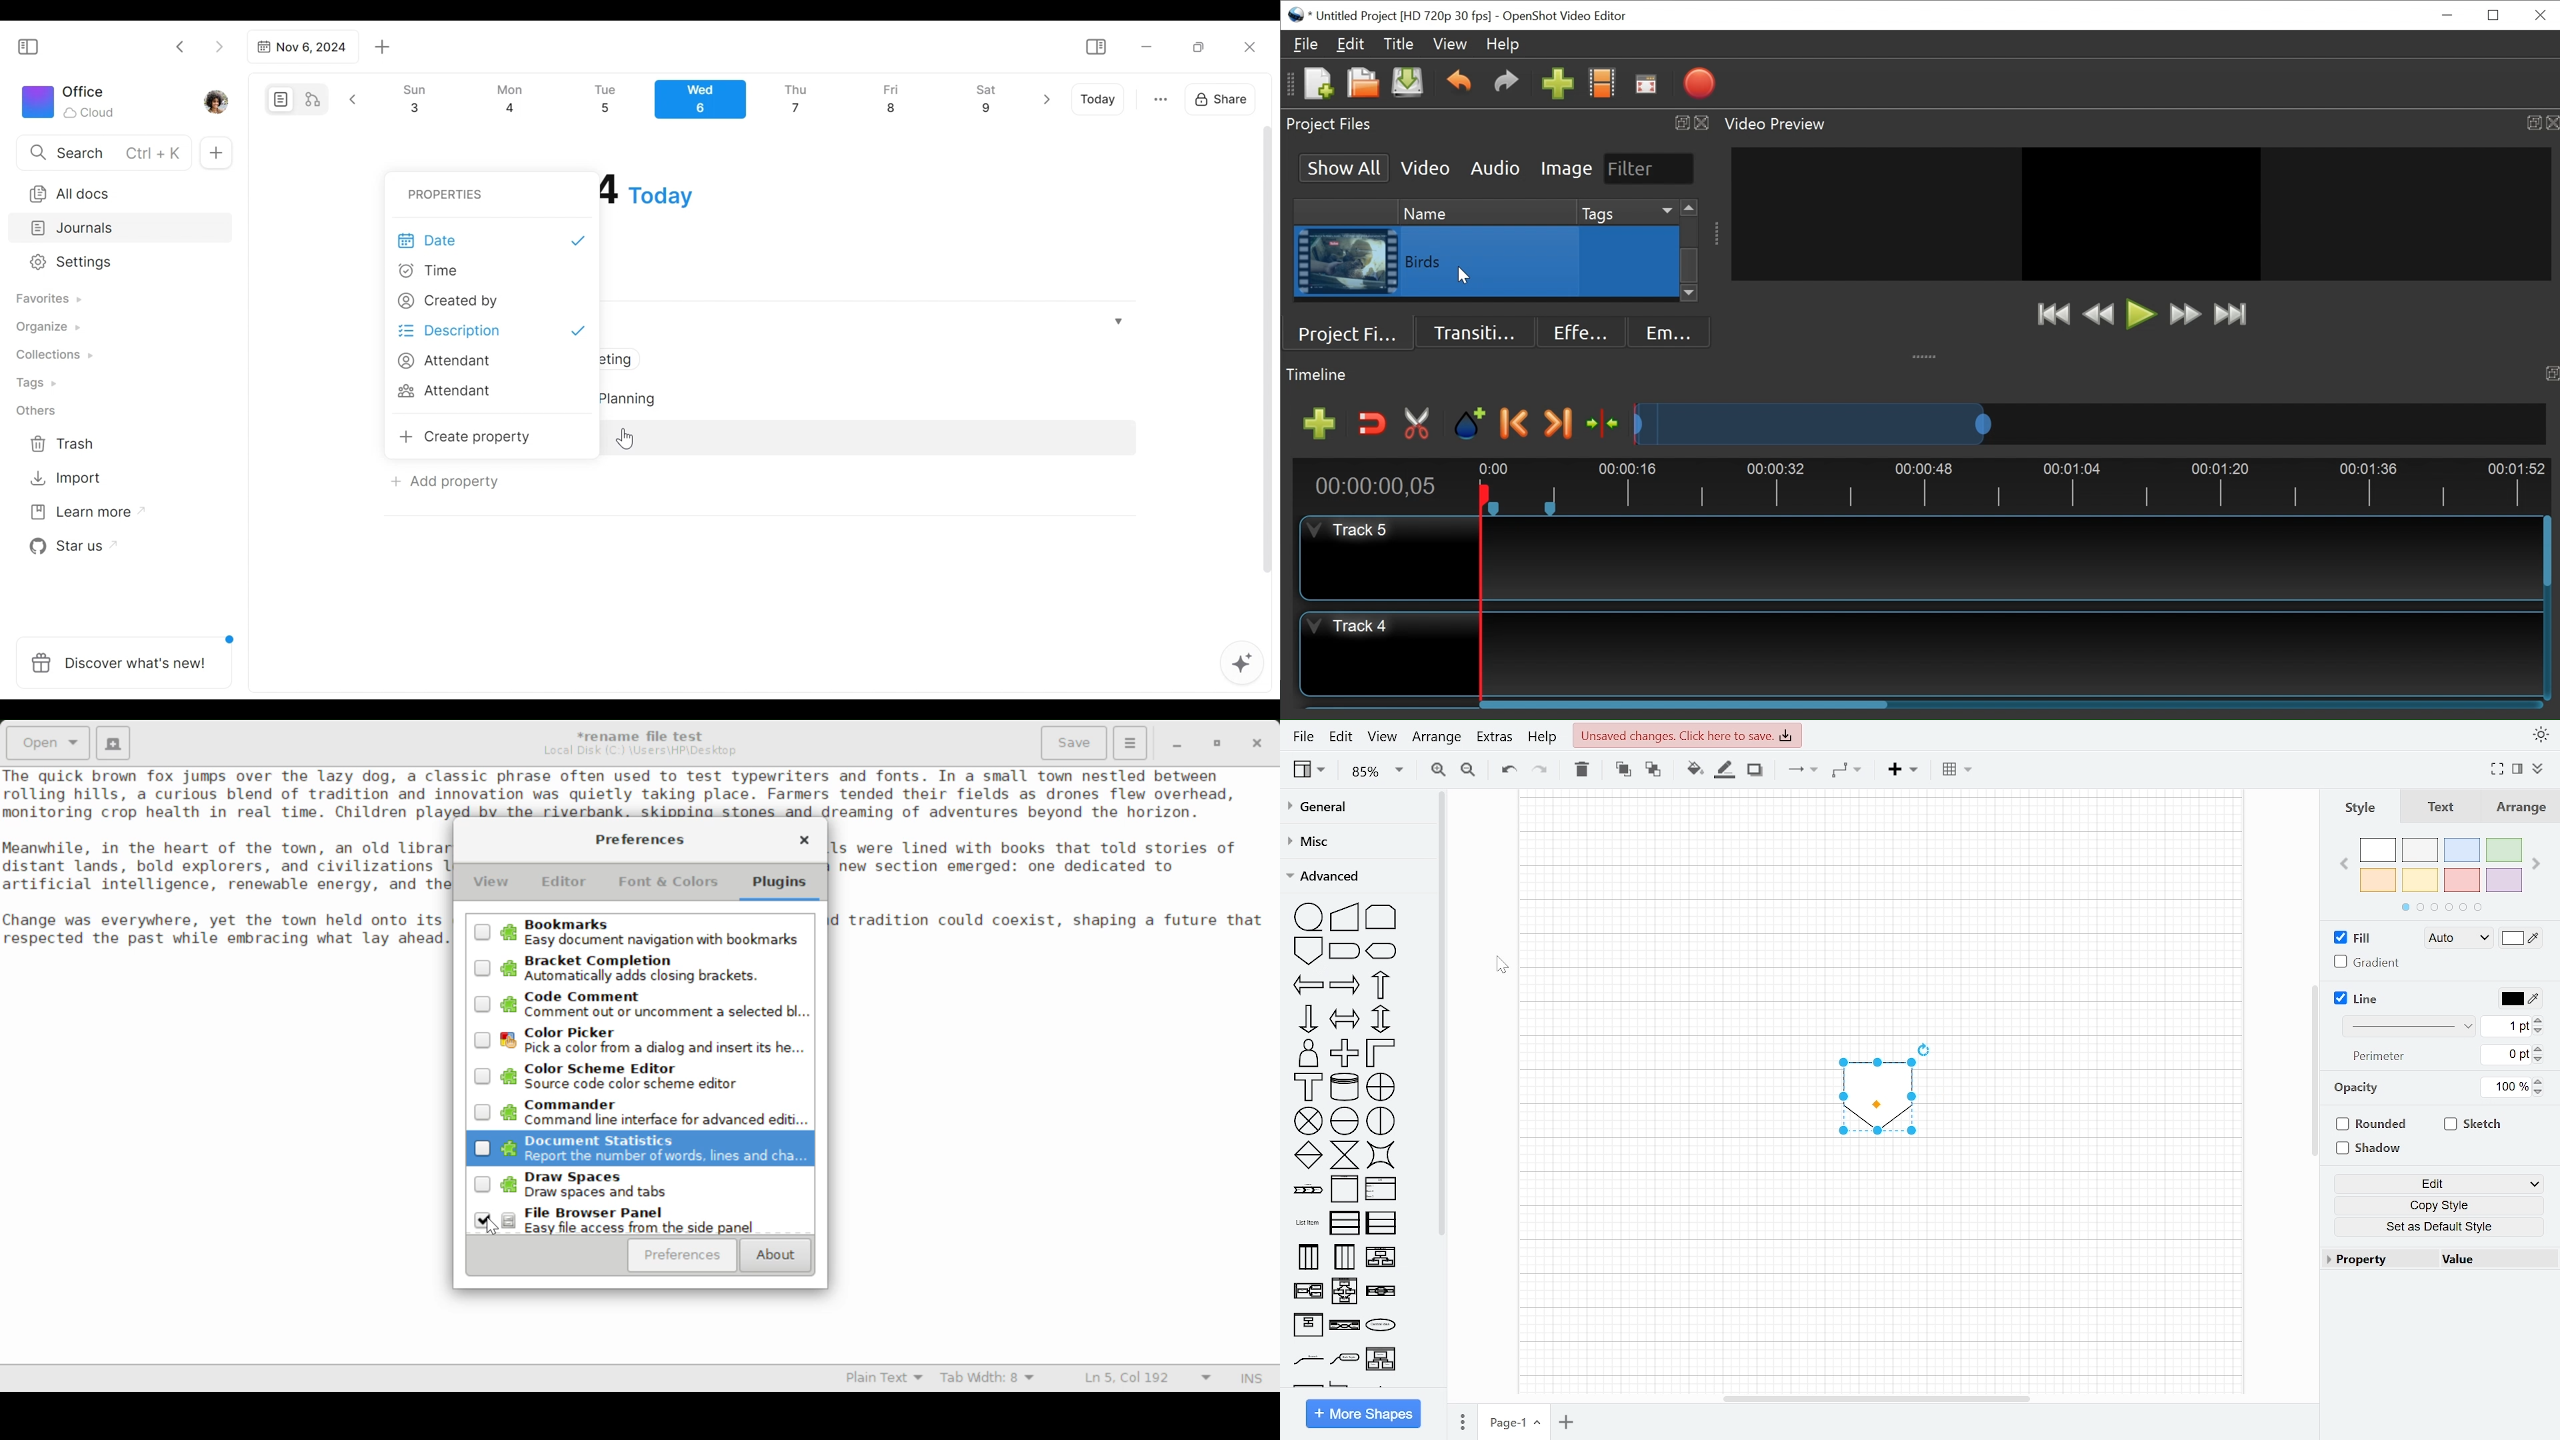 This screenshot has height=1456, width=2576. What do you see at coordinates (71, 100) in the screenshot?
I see `Workspace icon` at bounding box center [71, 100].